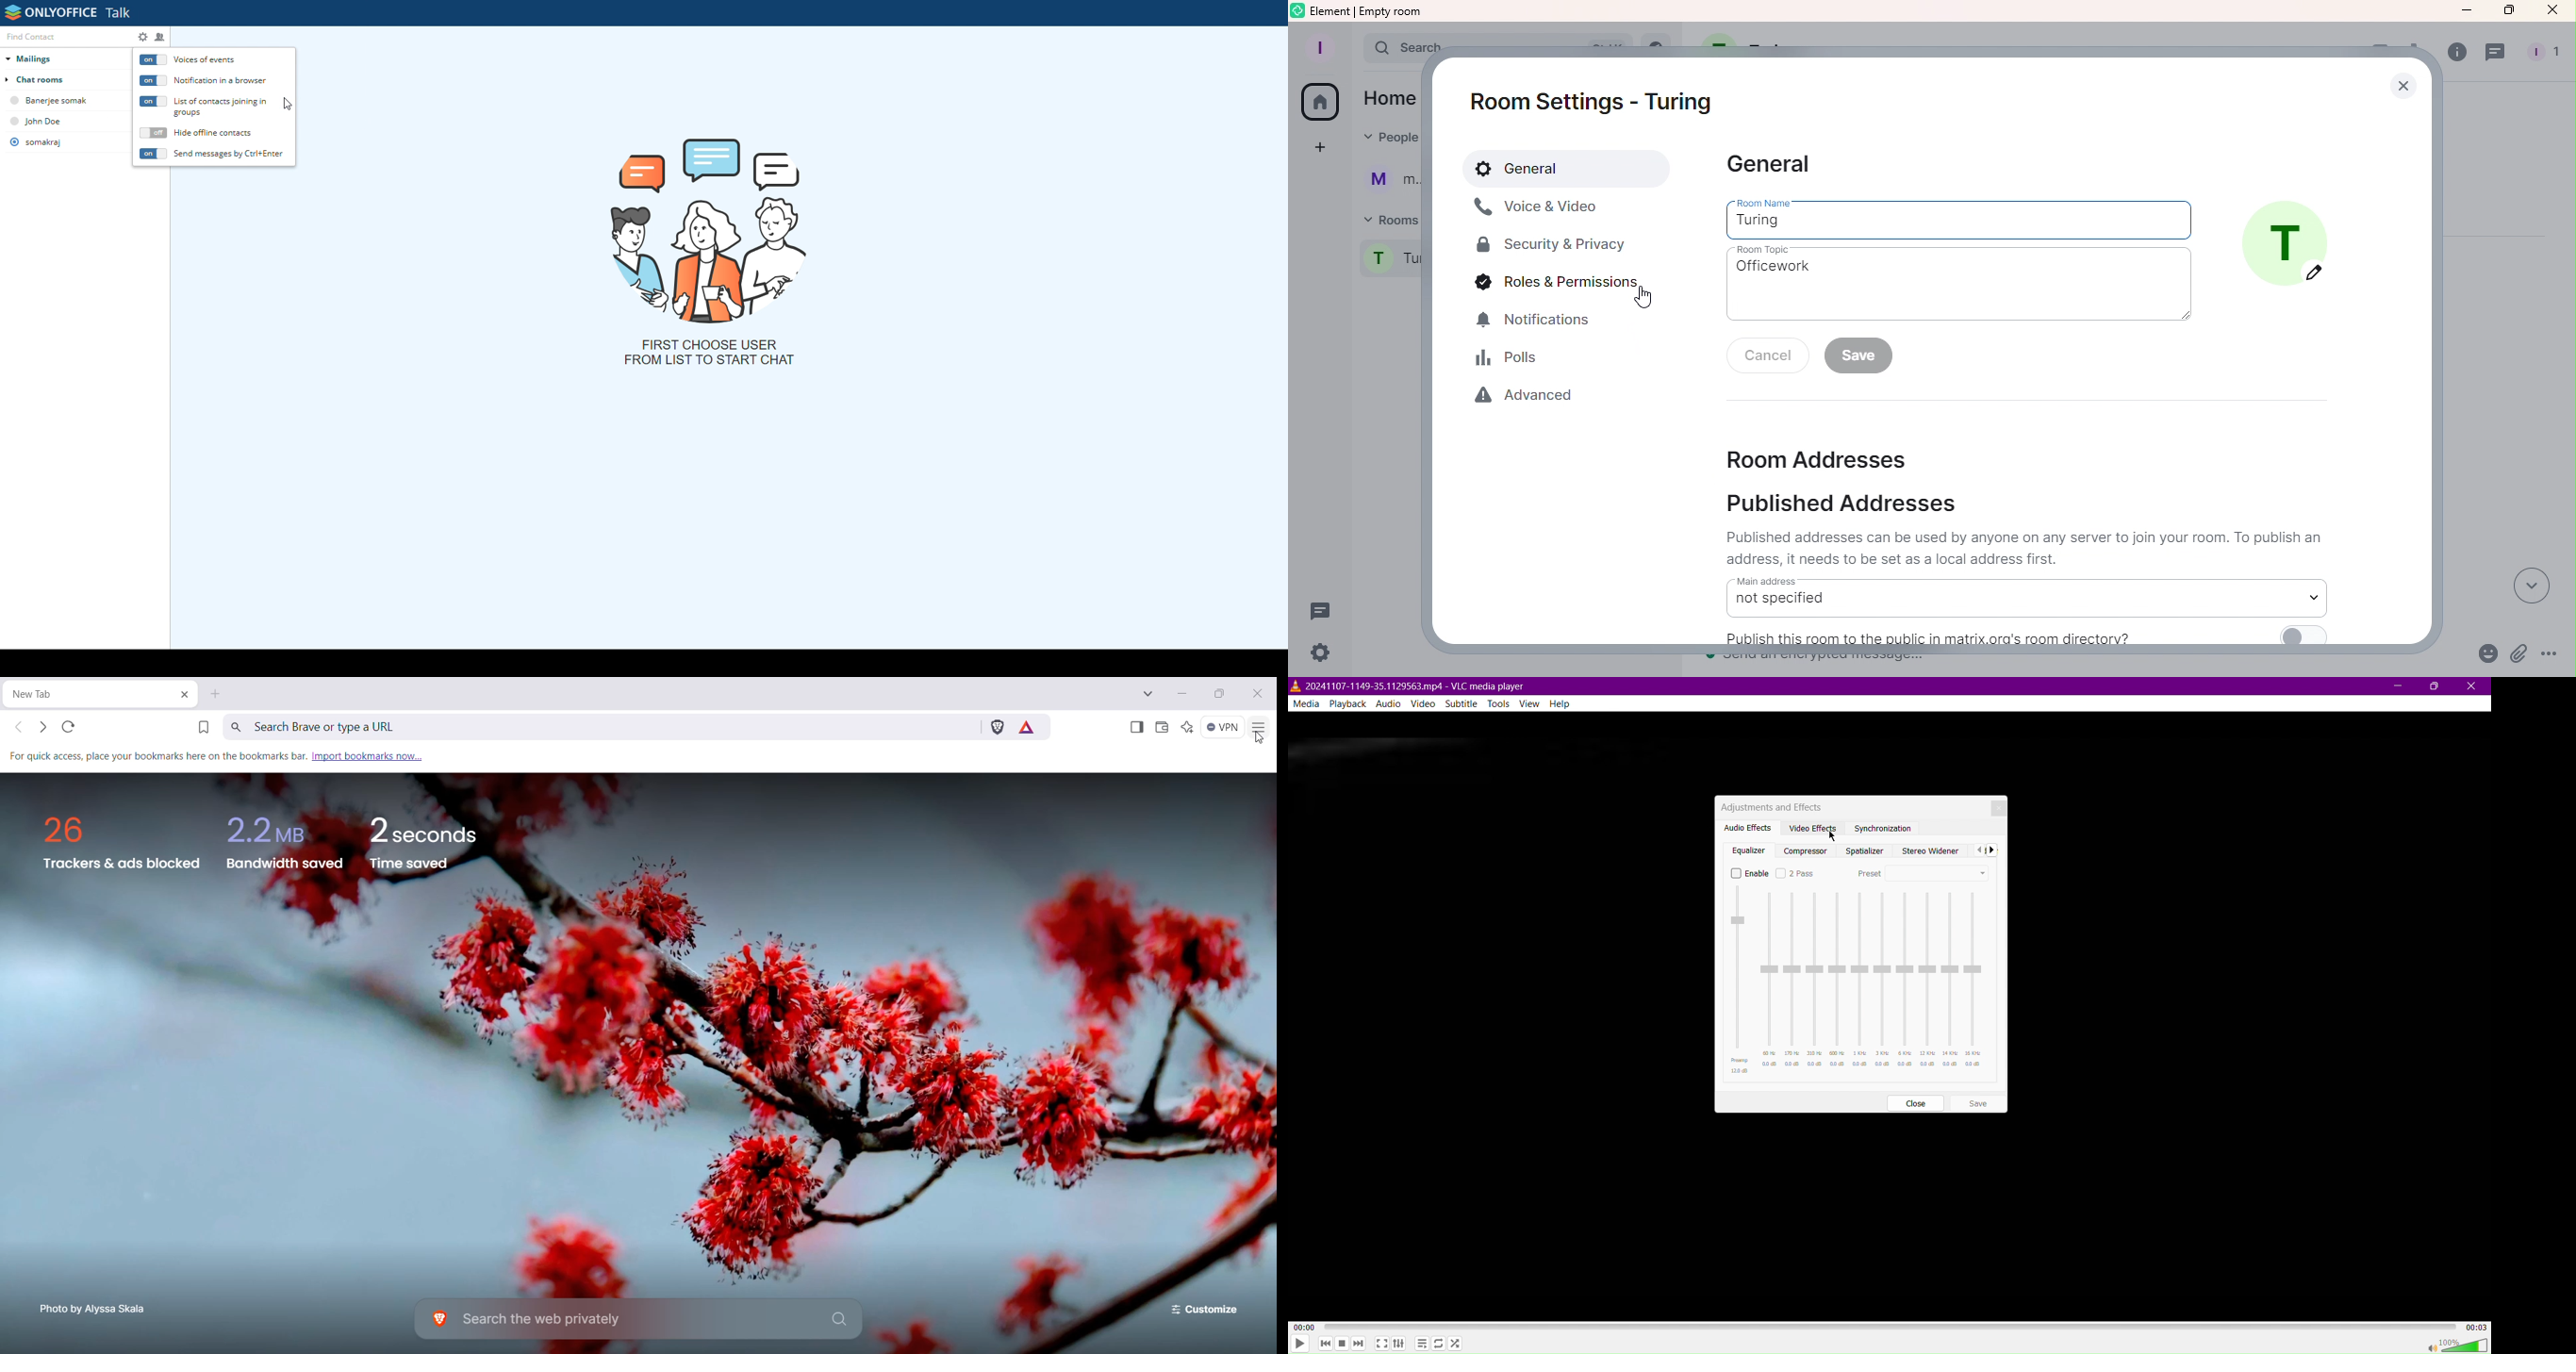 Image resolution: width=2576 pixels, height=1372 pixels. Describe the element at coordinates (1887, 455) in the screenshot. I see `Room Addresses` at that location.